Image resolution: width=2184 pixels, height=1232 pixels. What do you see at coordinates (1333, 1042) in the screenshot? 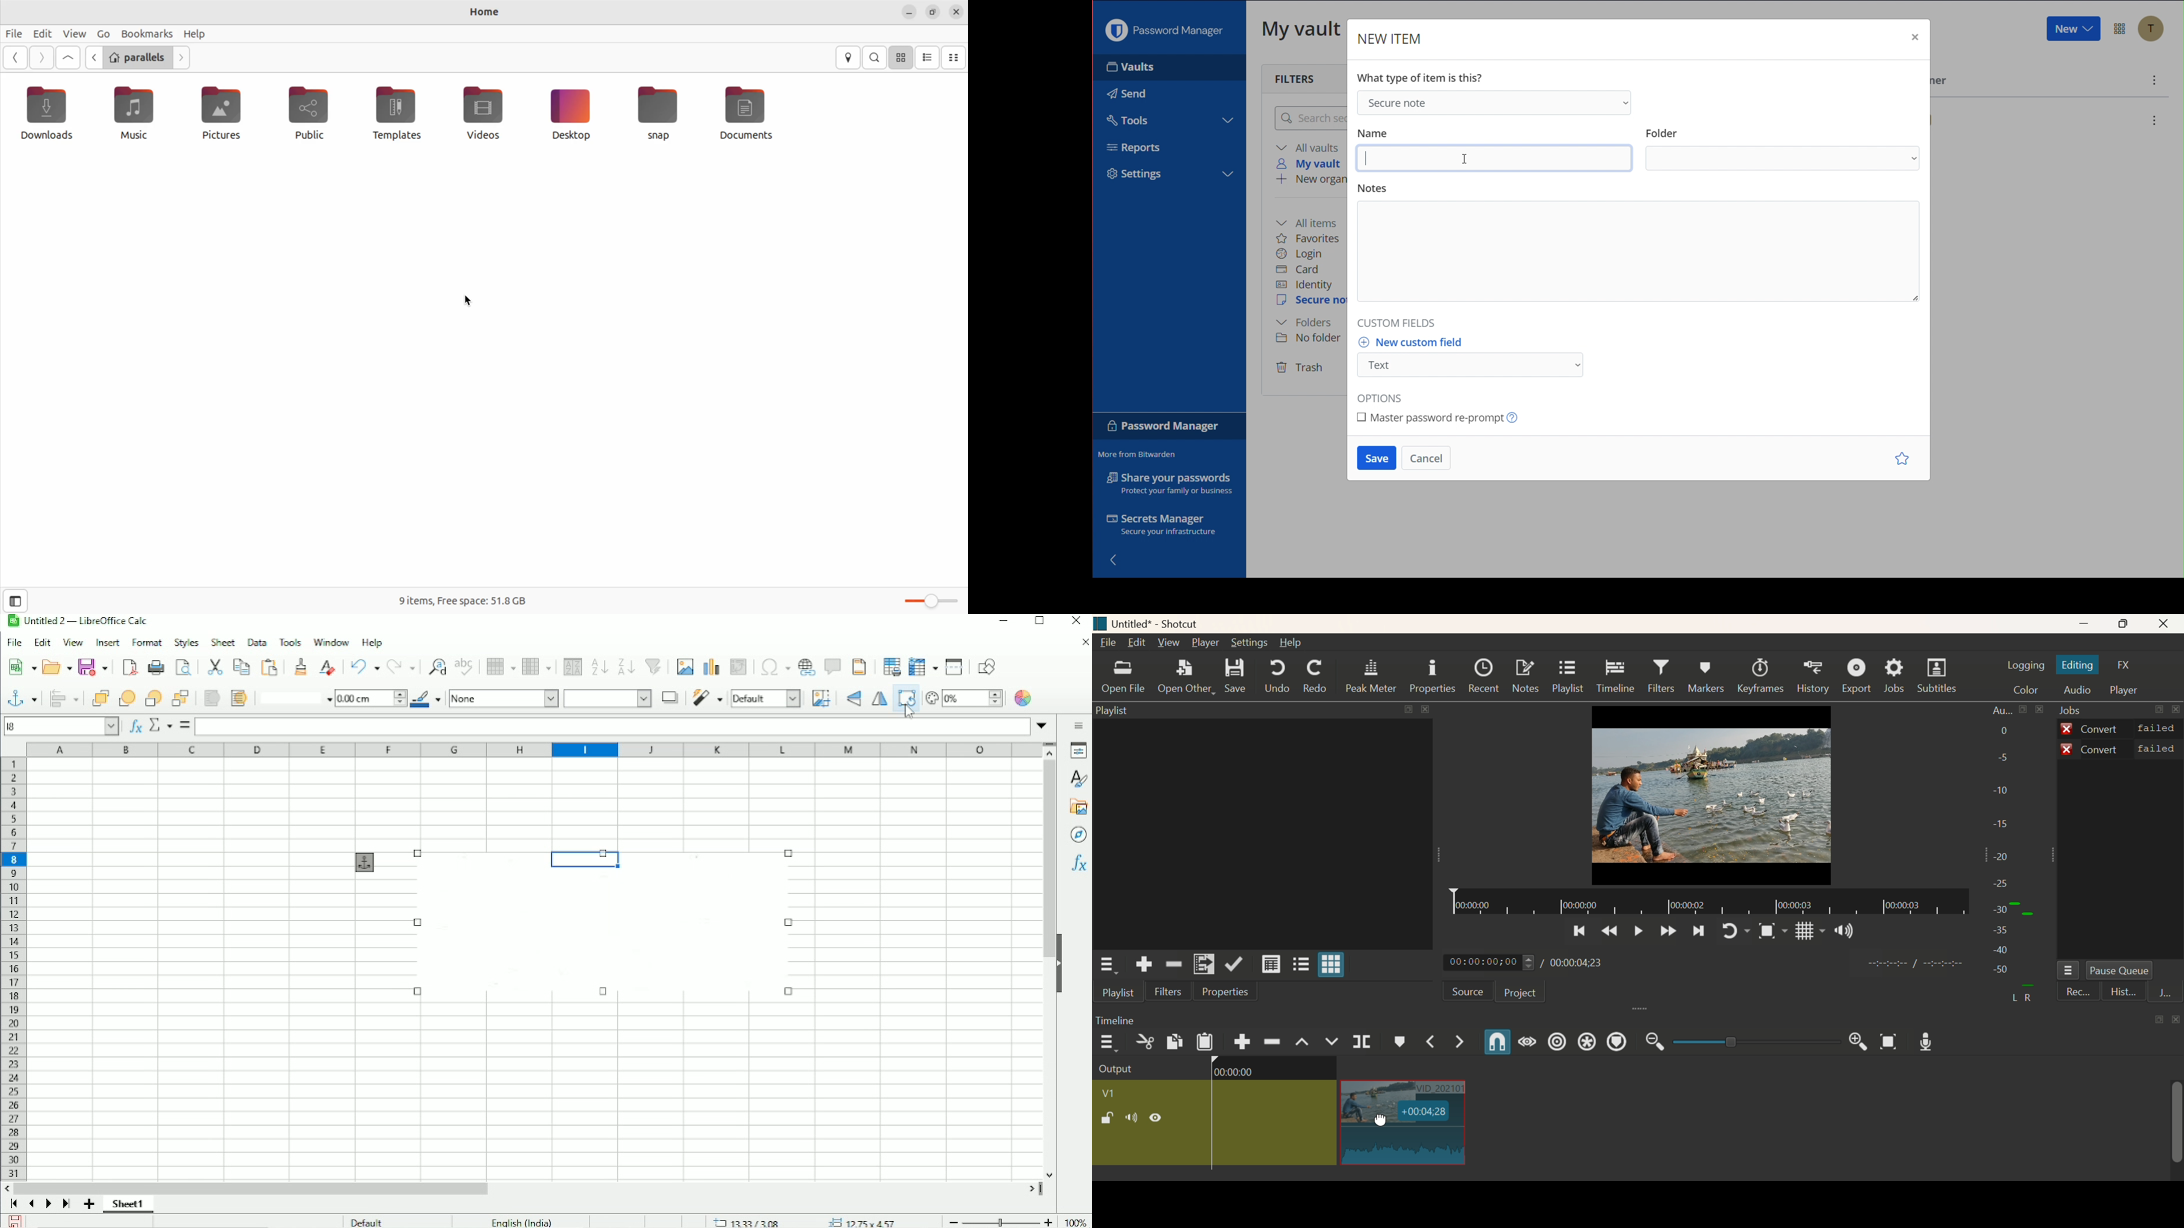
I see `Overwrite` at bounding box center [1333, 1042].